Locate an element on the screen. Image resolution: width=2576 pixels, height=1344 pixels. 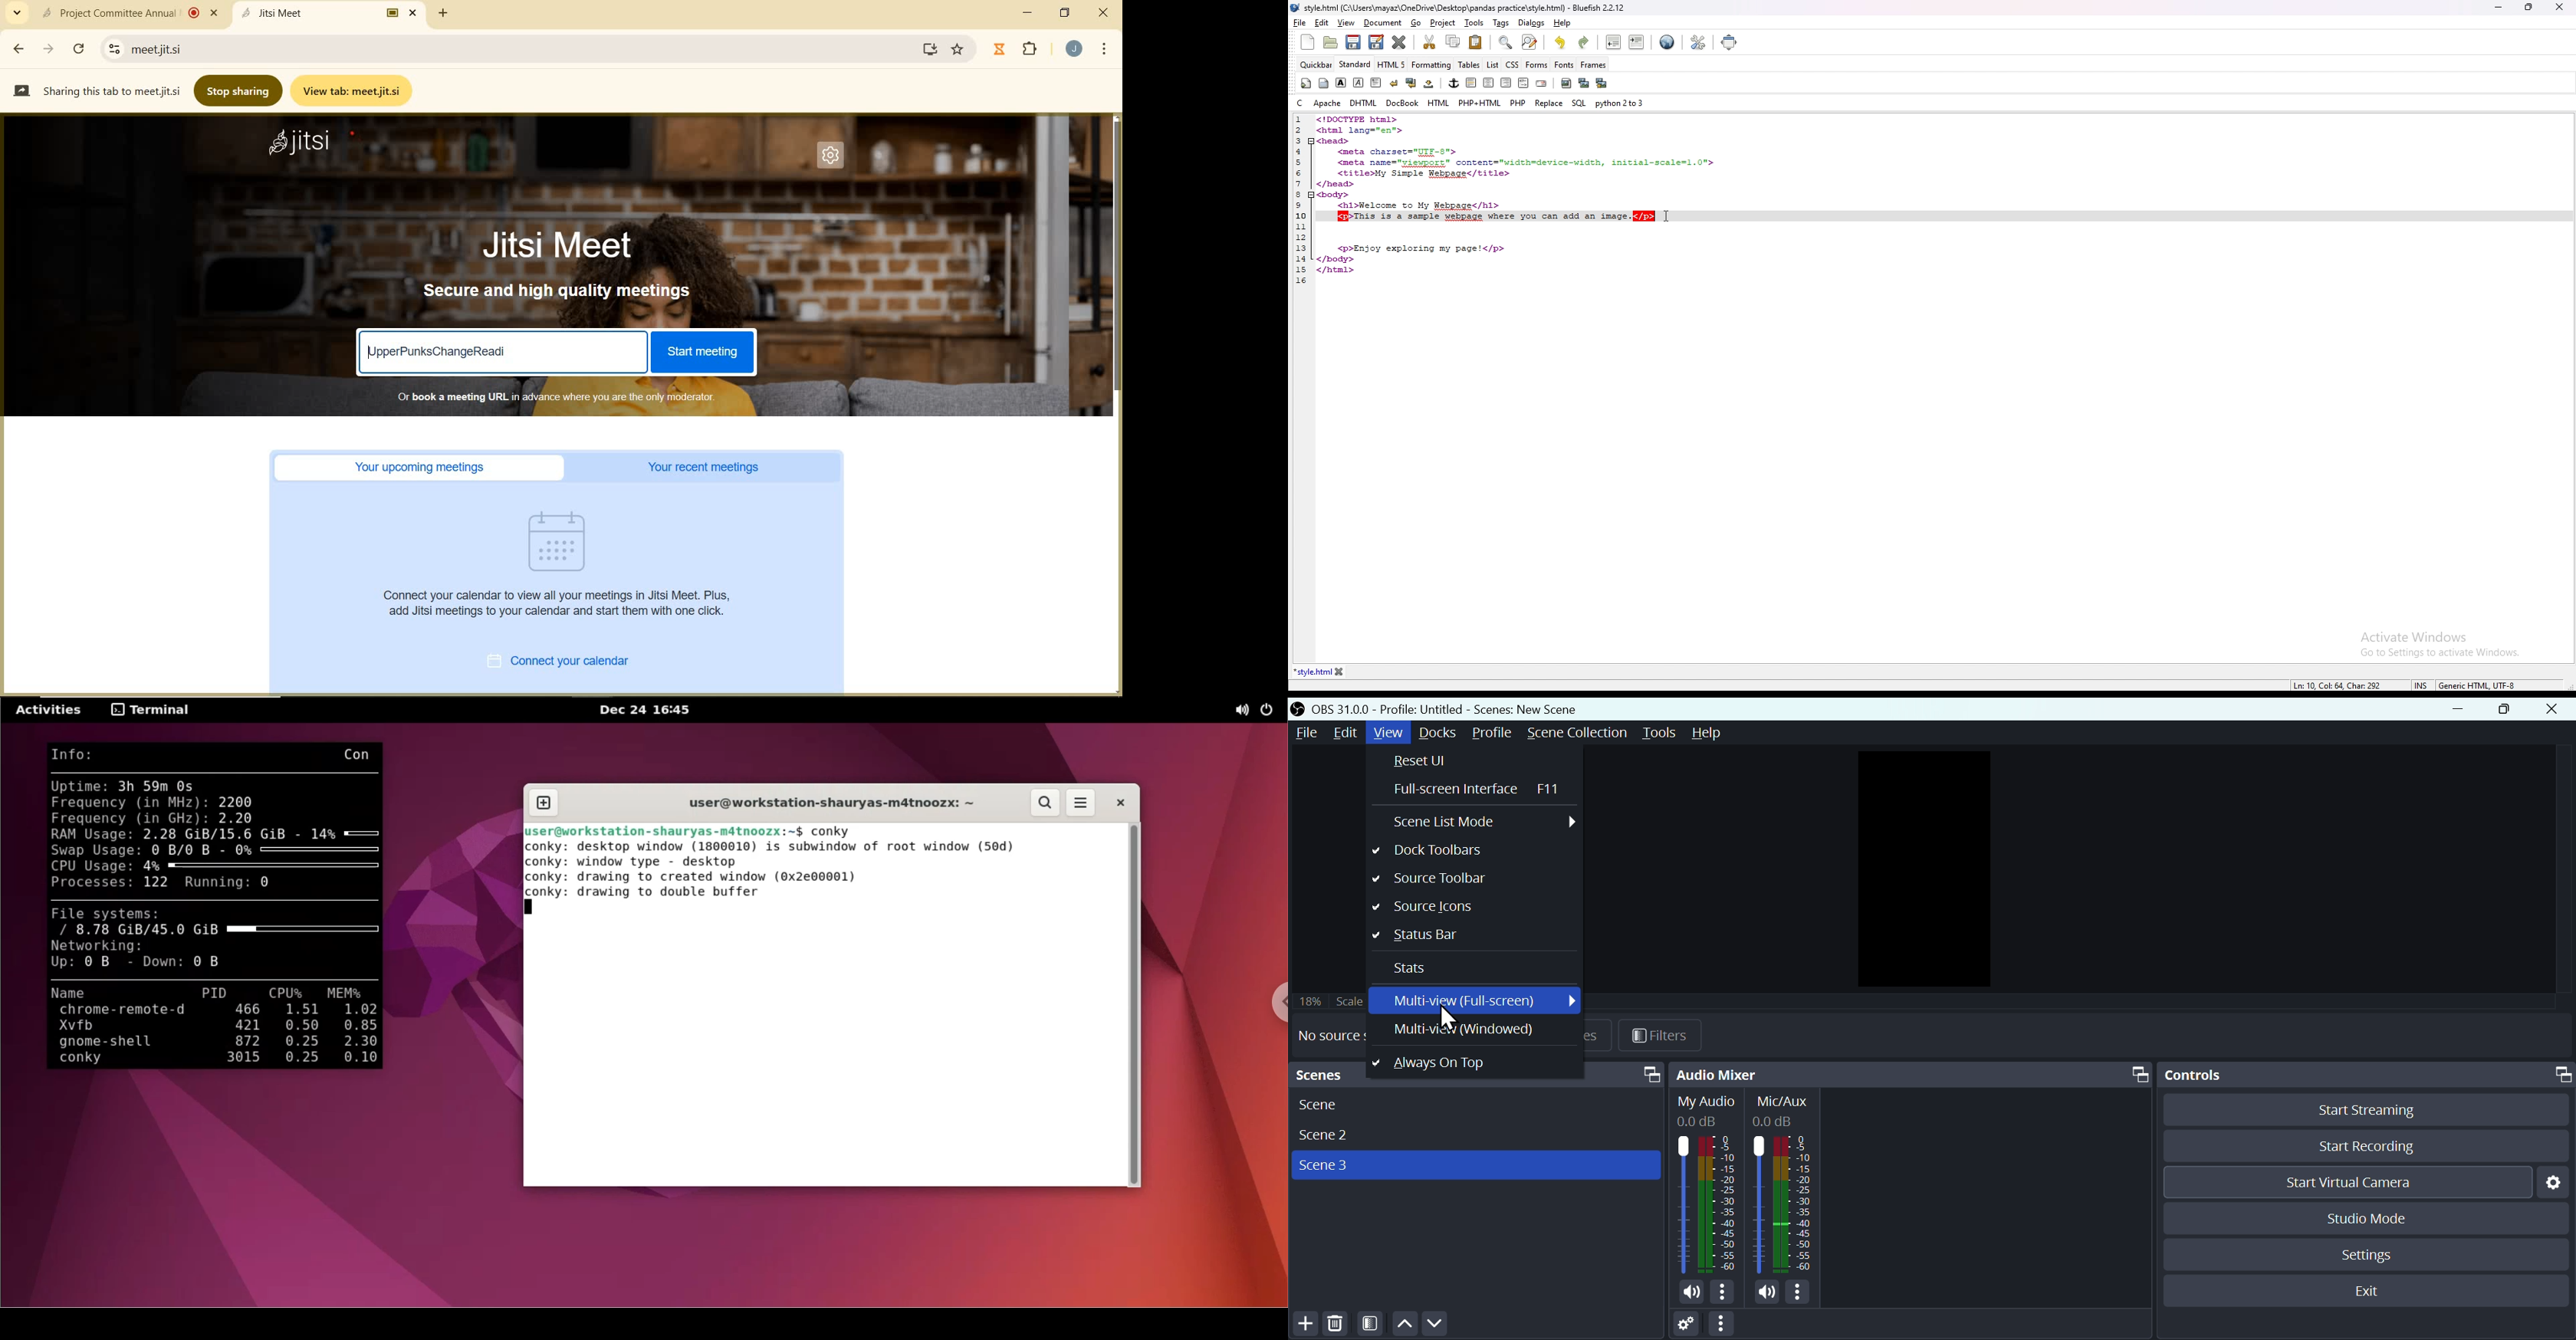
Multiview windowed is located at coordinates (1466, 1029).